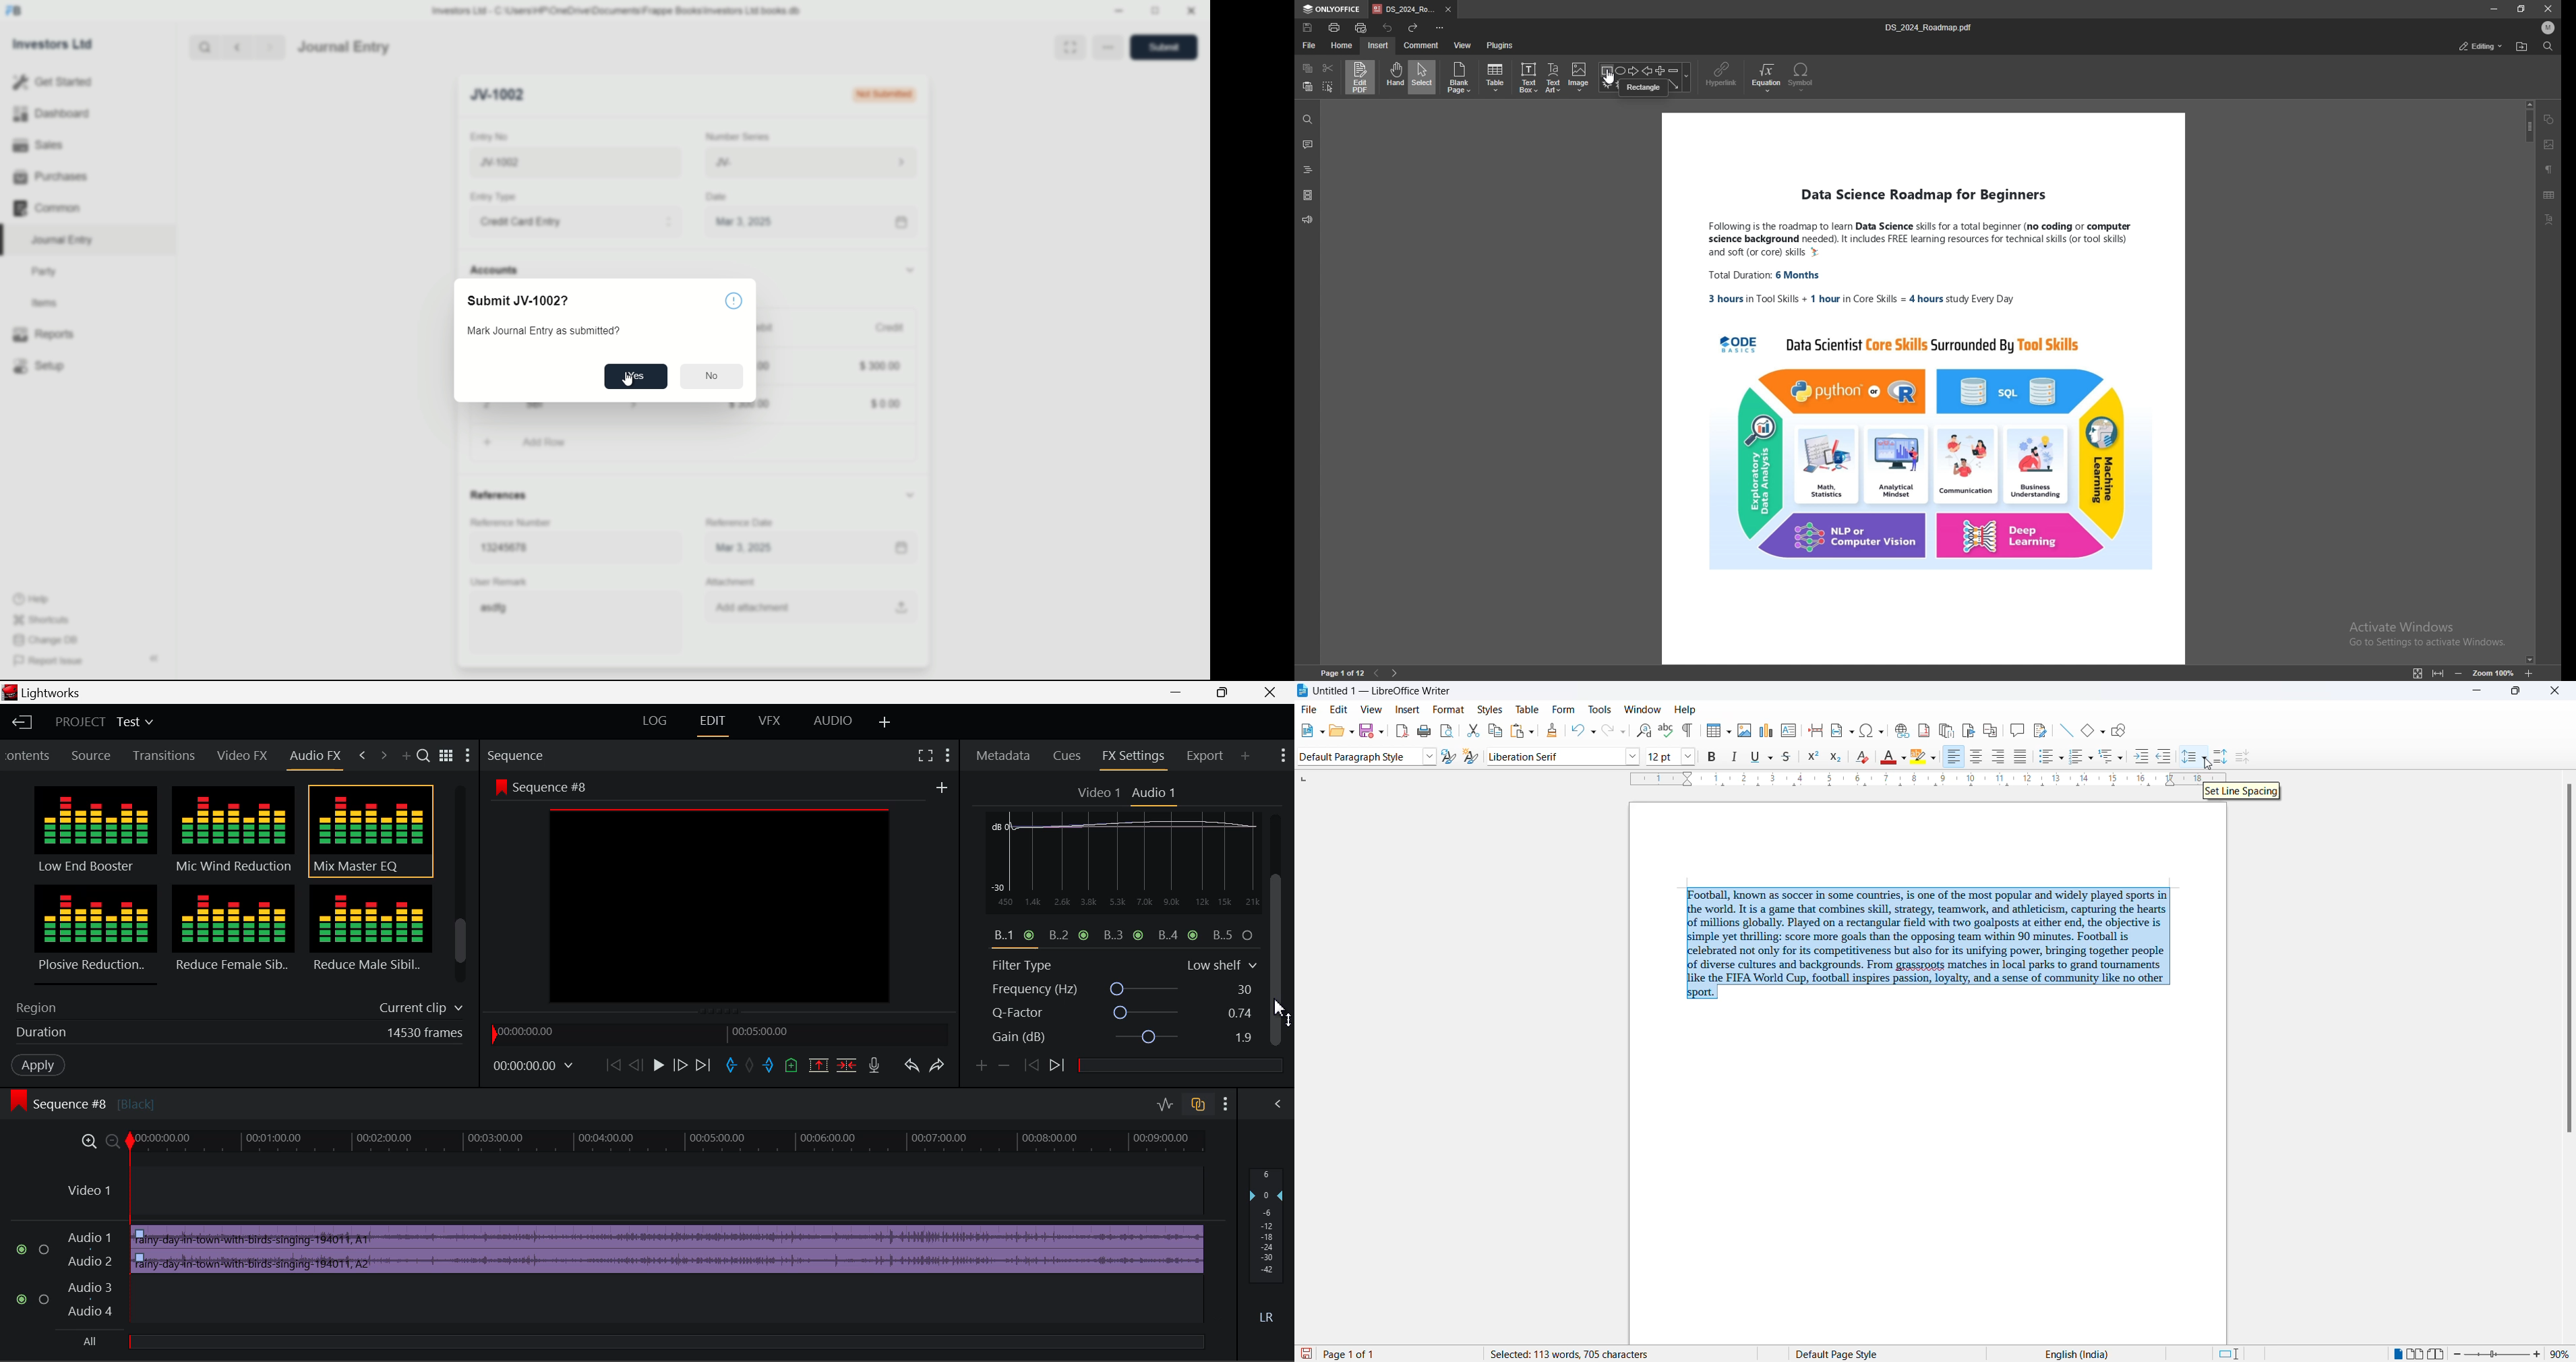  Describe the element at coordinates (636, 378) in the screenshot. I see `Yes` at that location.